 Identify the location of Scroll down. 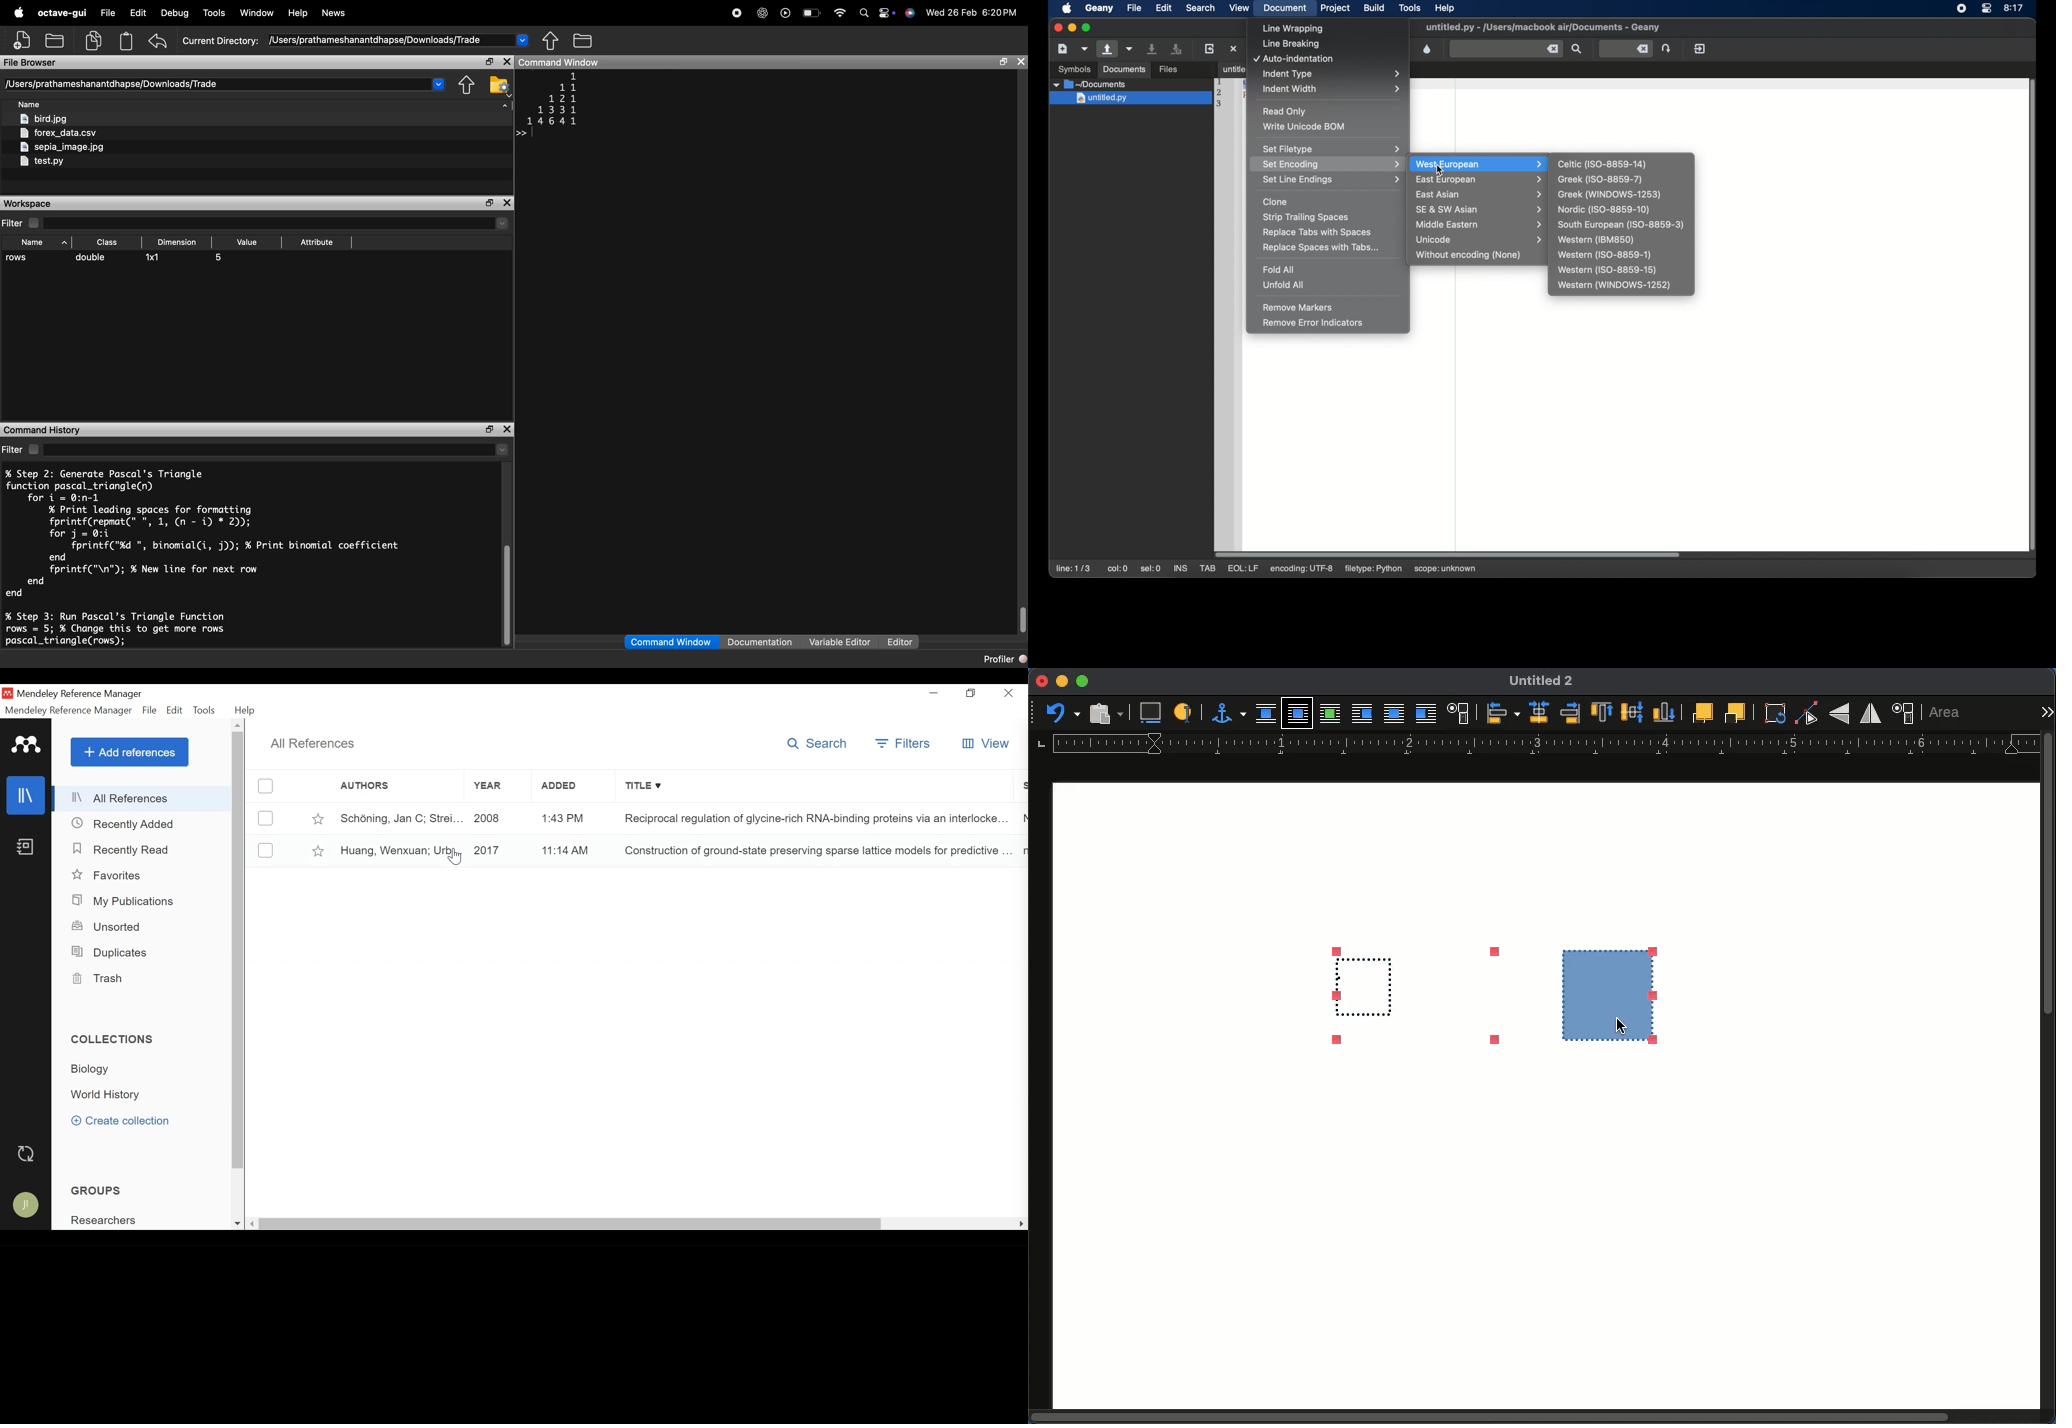
(237, 1225).